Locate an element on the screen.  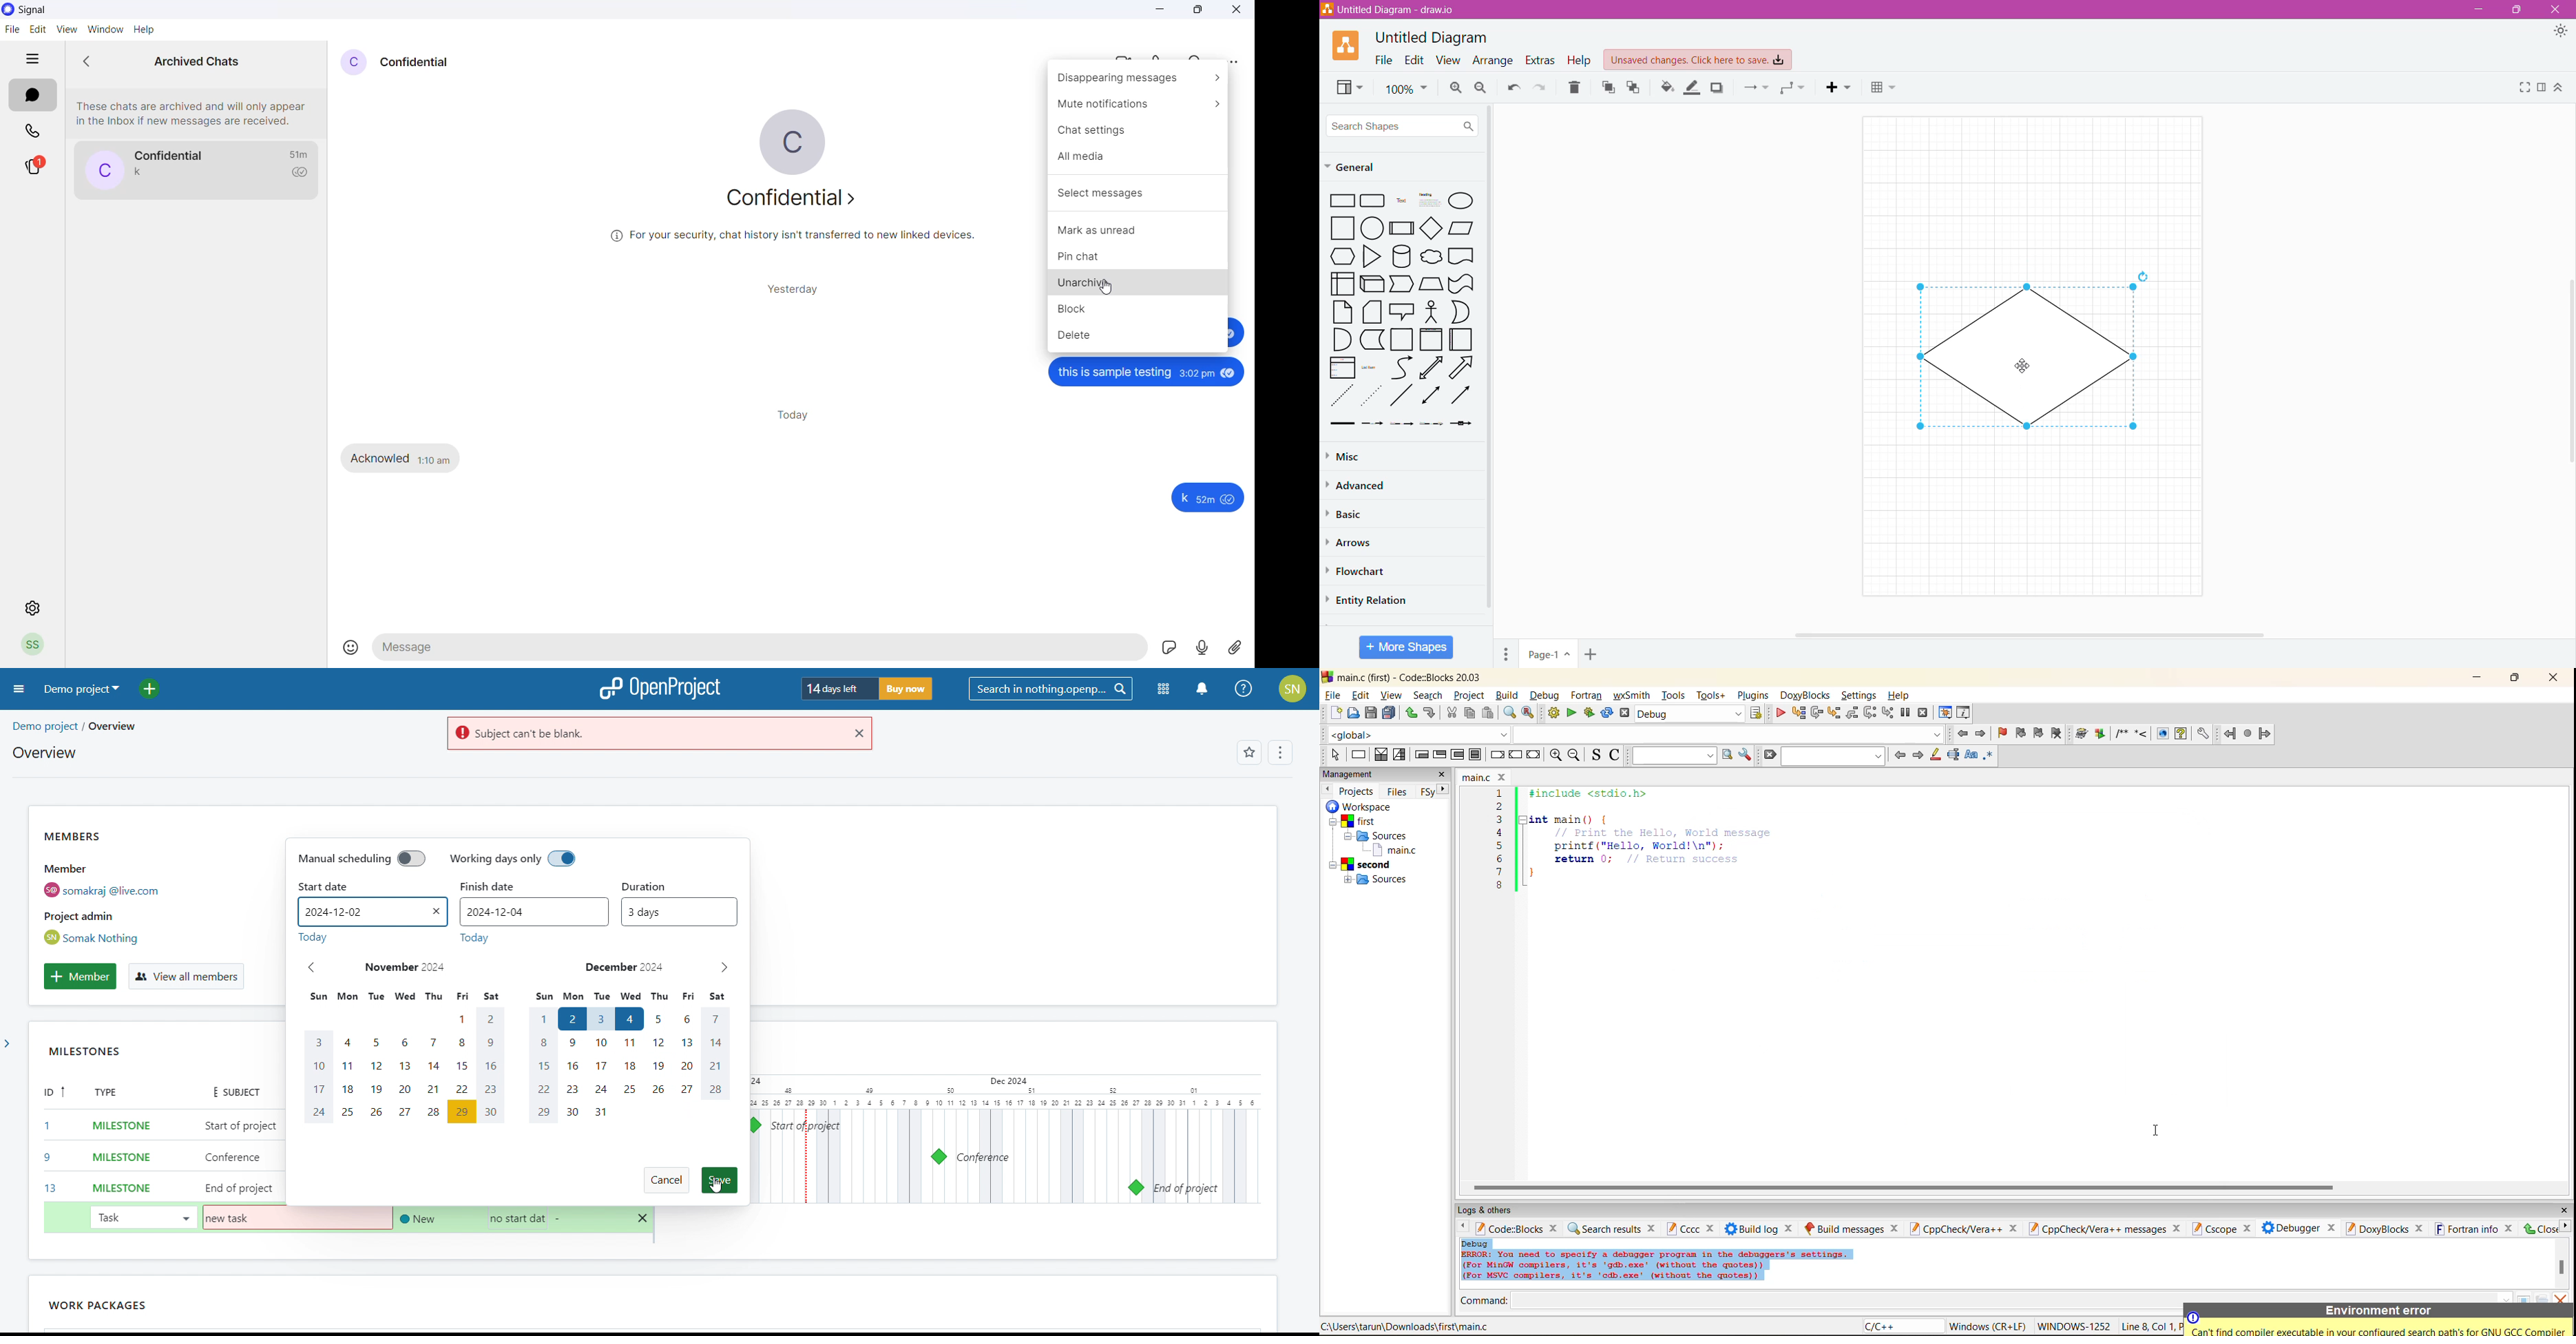
 is located at coordinates (1549, 654).